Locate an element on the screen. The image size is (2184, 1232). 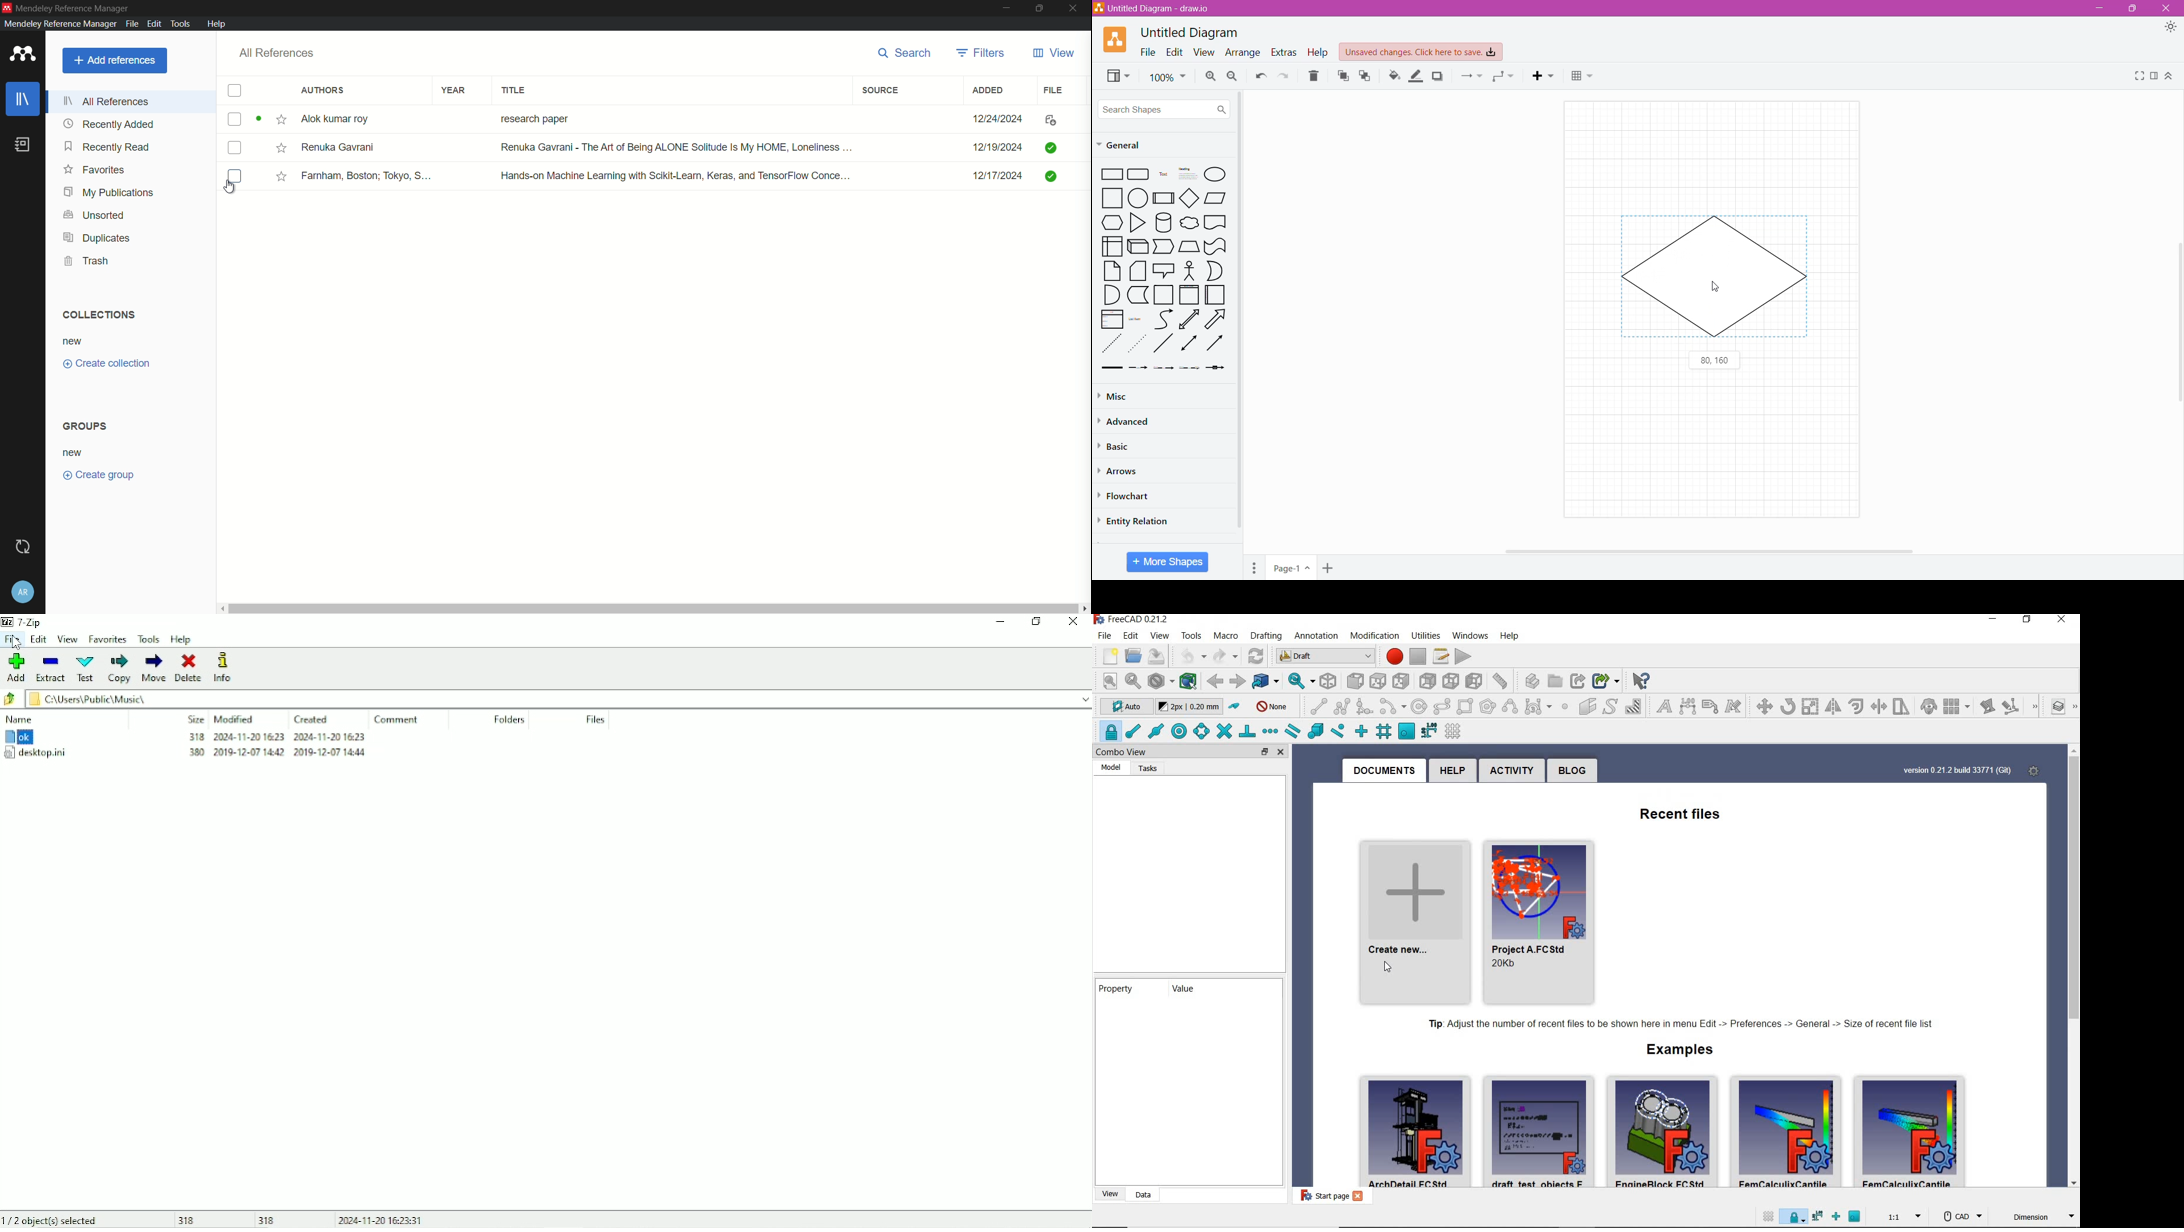
draw style is located at coordinates (1156, 680).